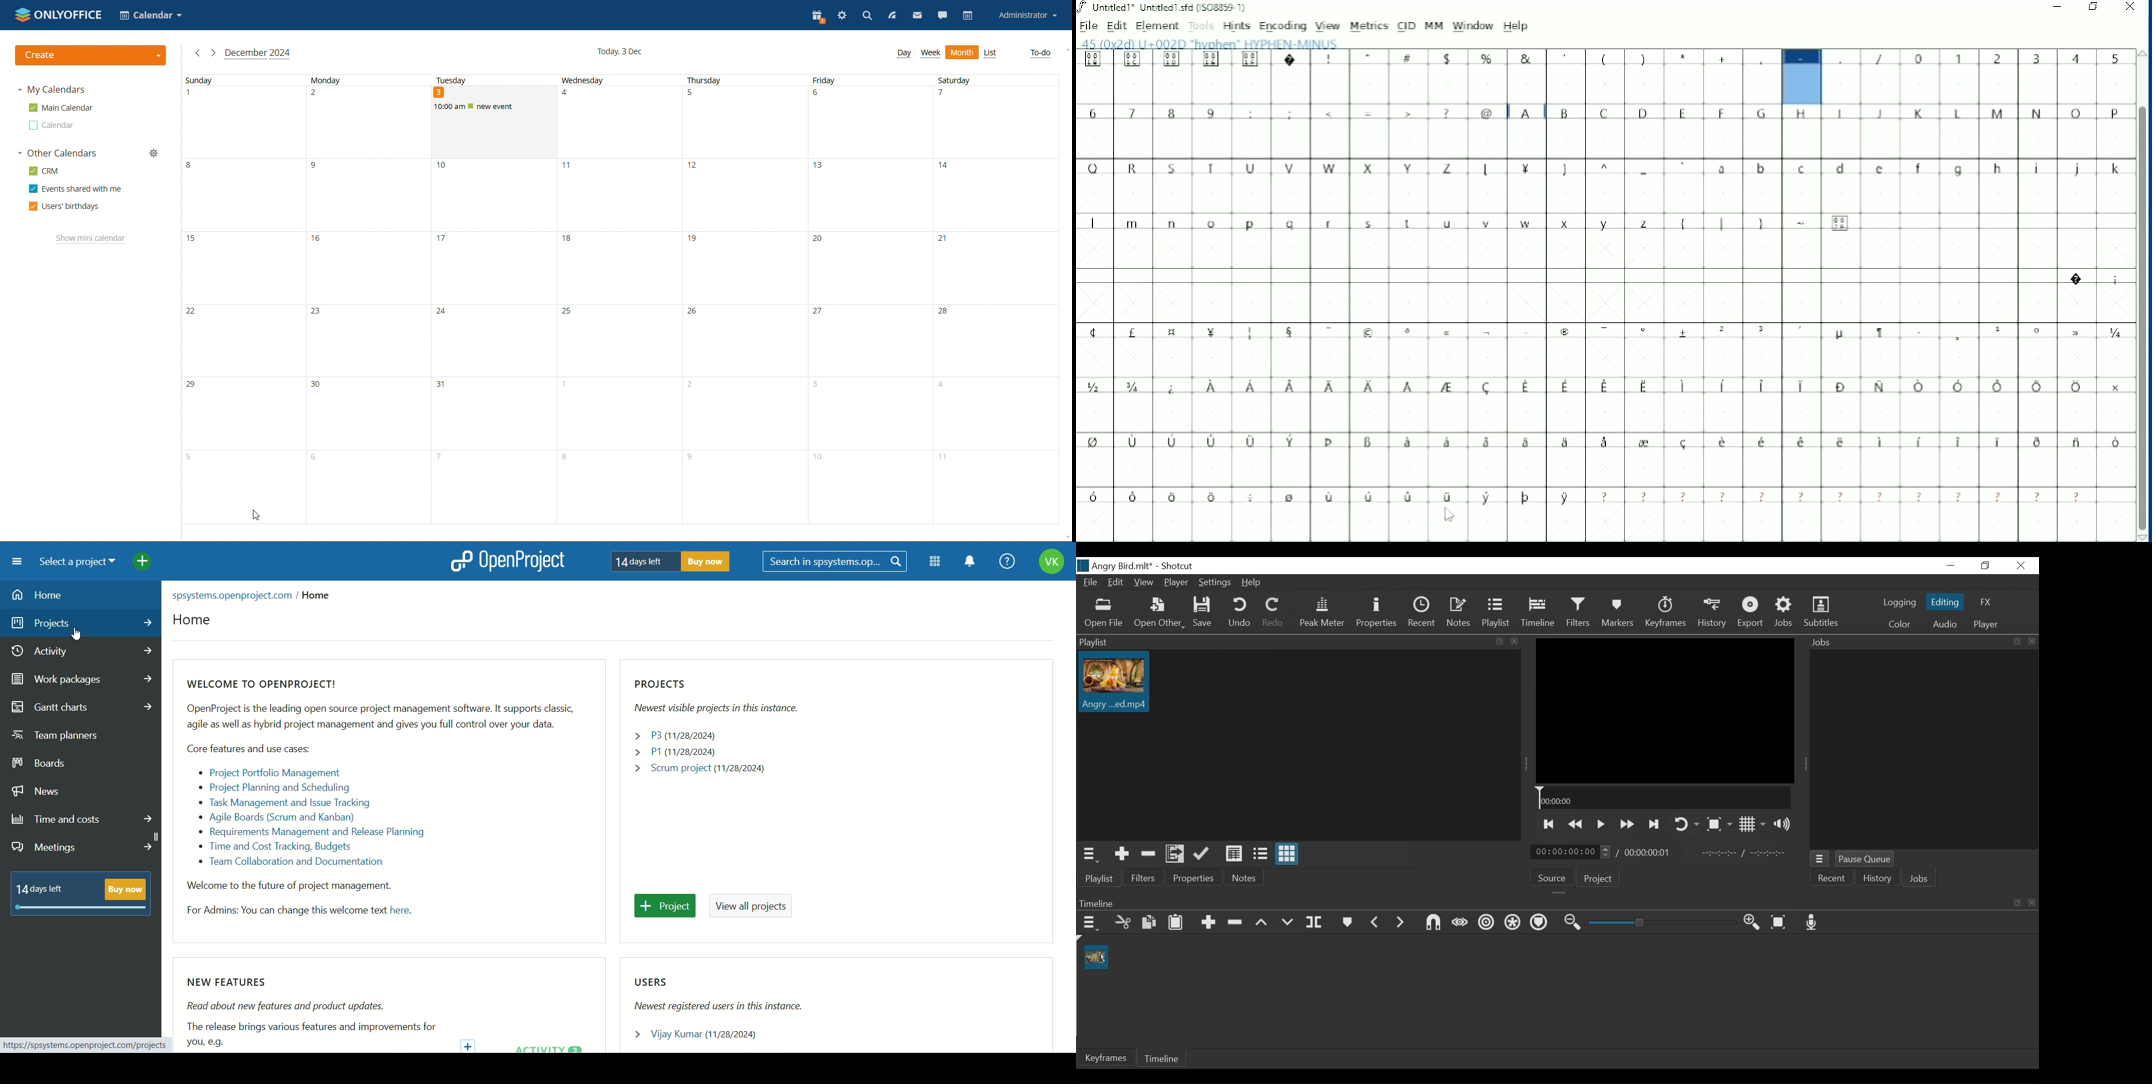  I want to click on account, so click(1052, 562).